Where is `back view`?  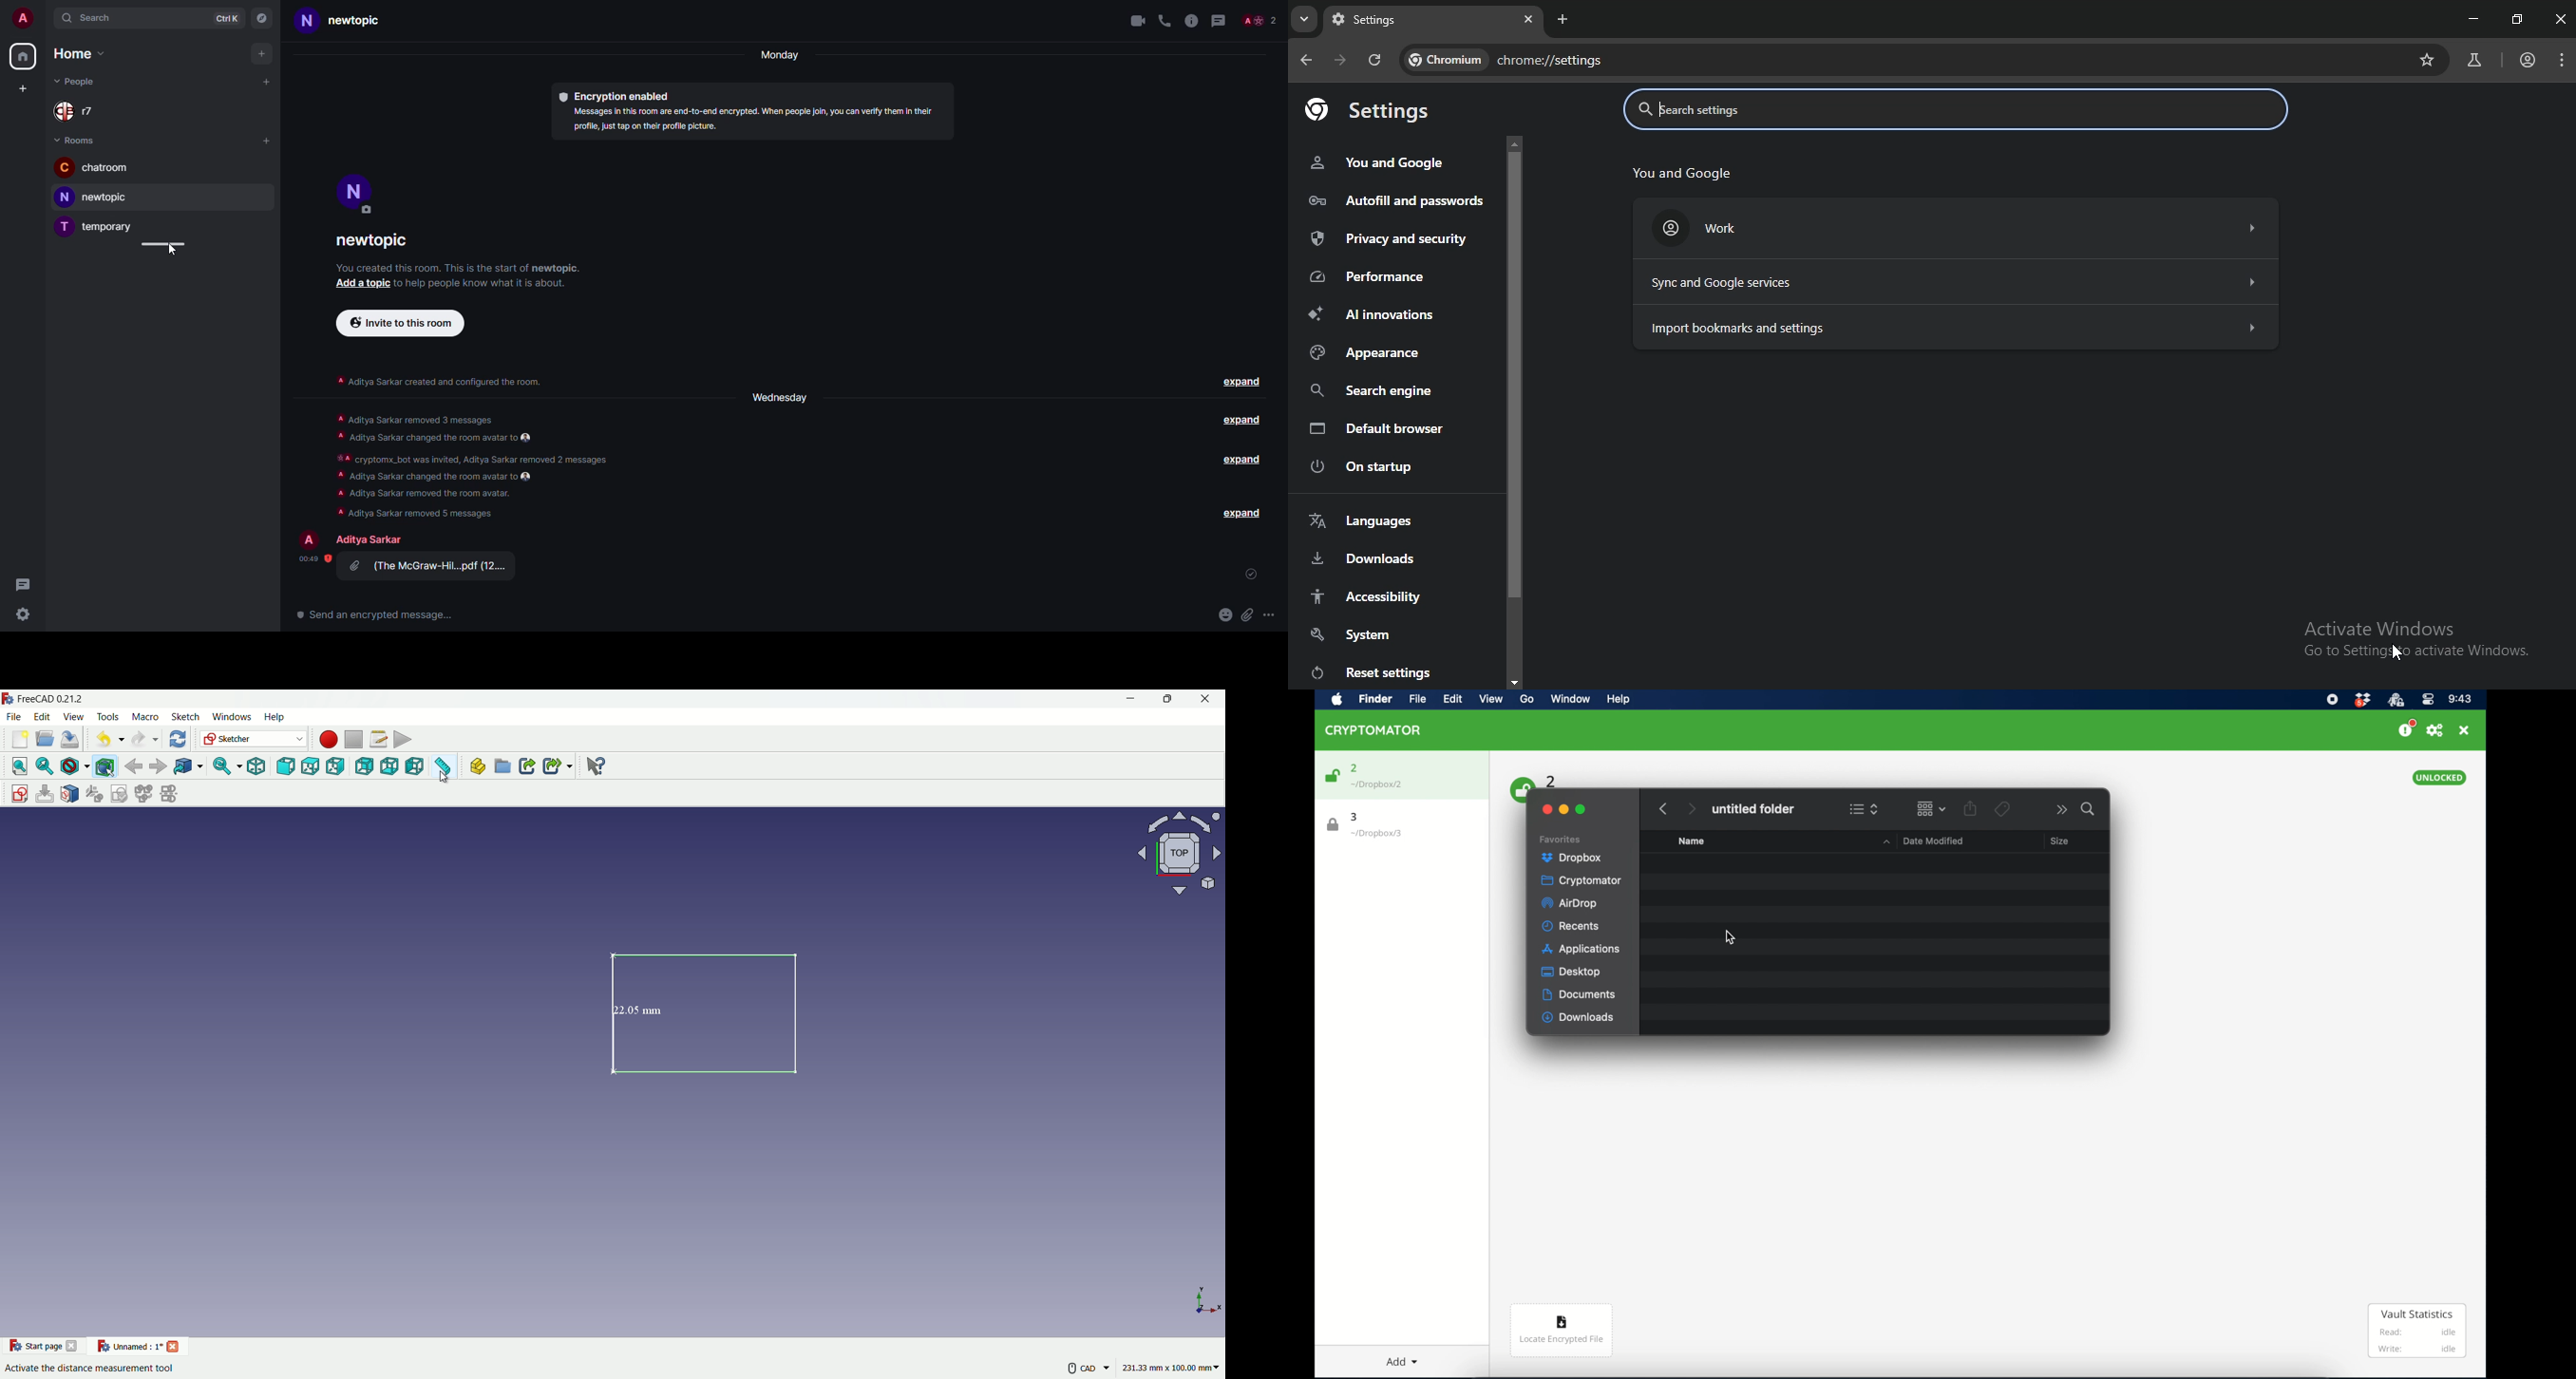 back view is located at coordinates (364, 766).